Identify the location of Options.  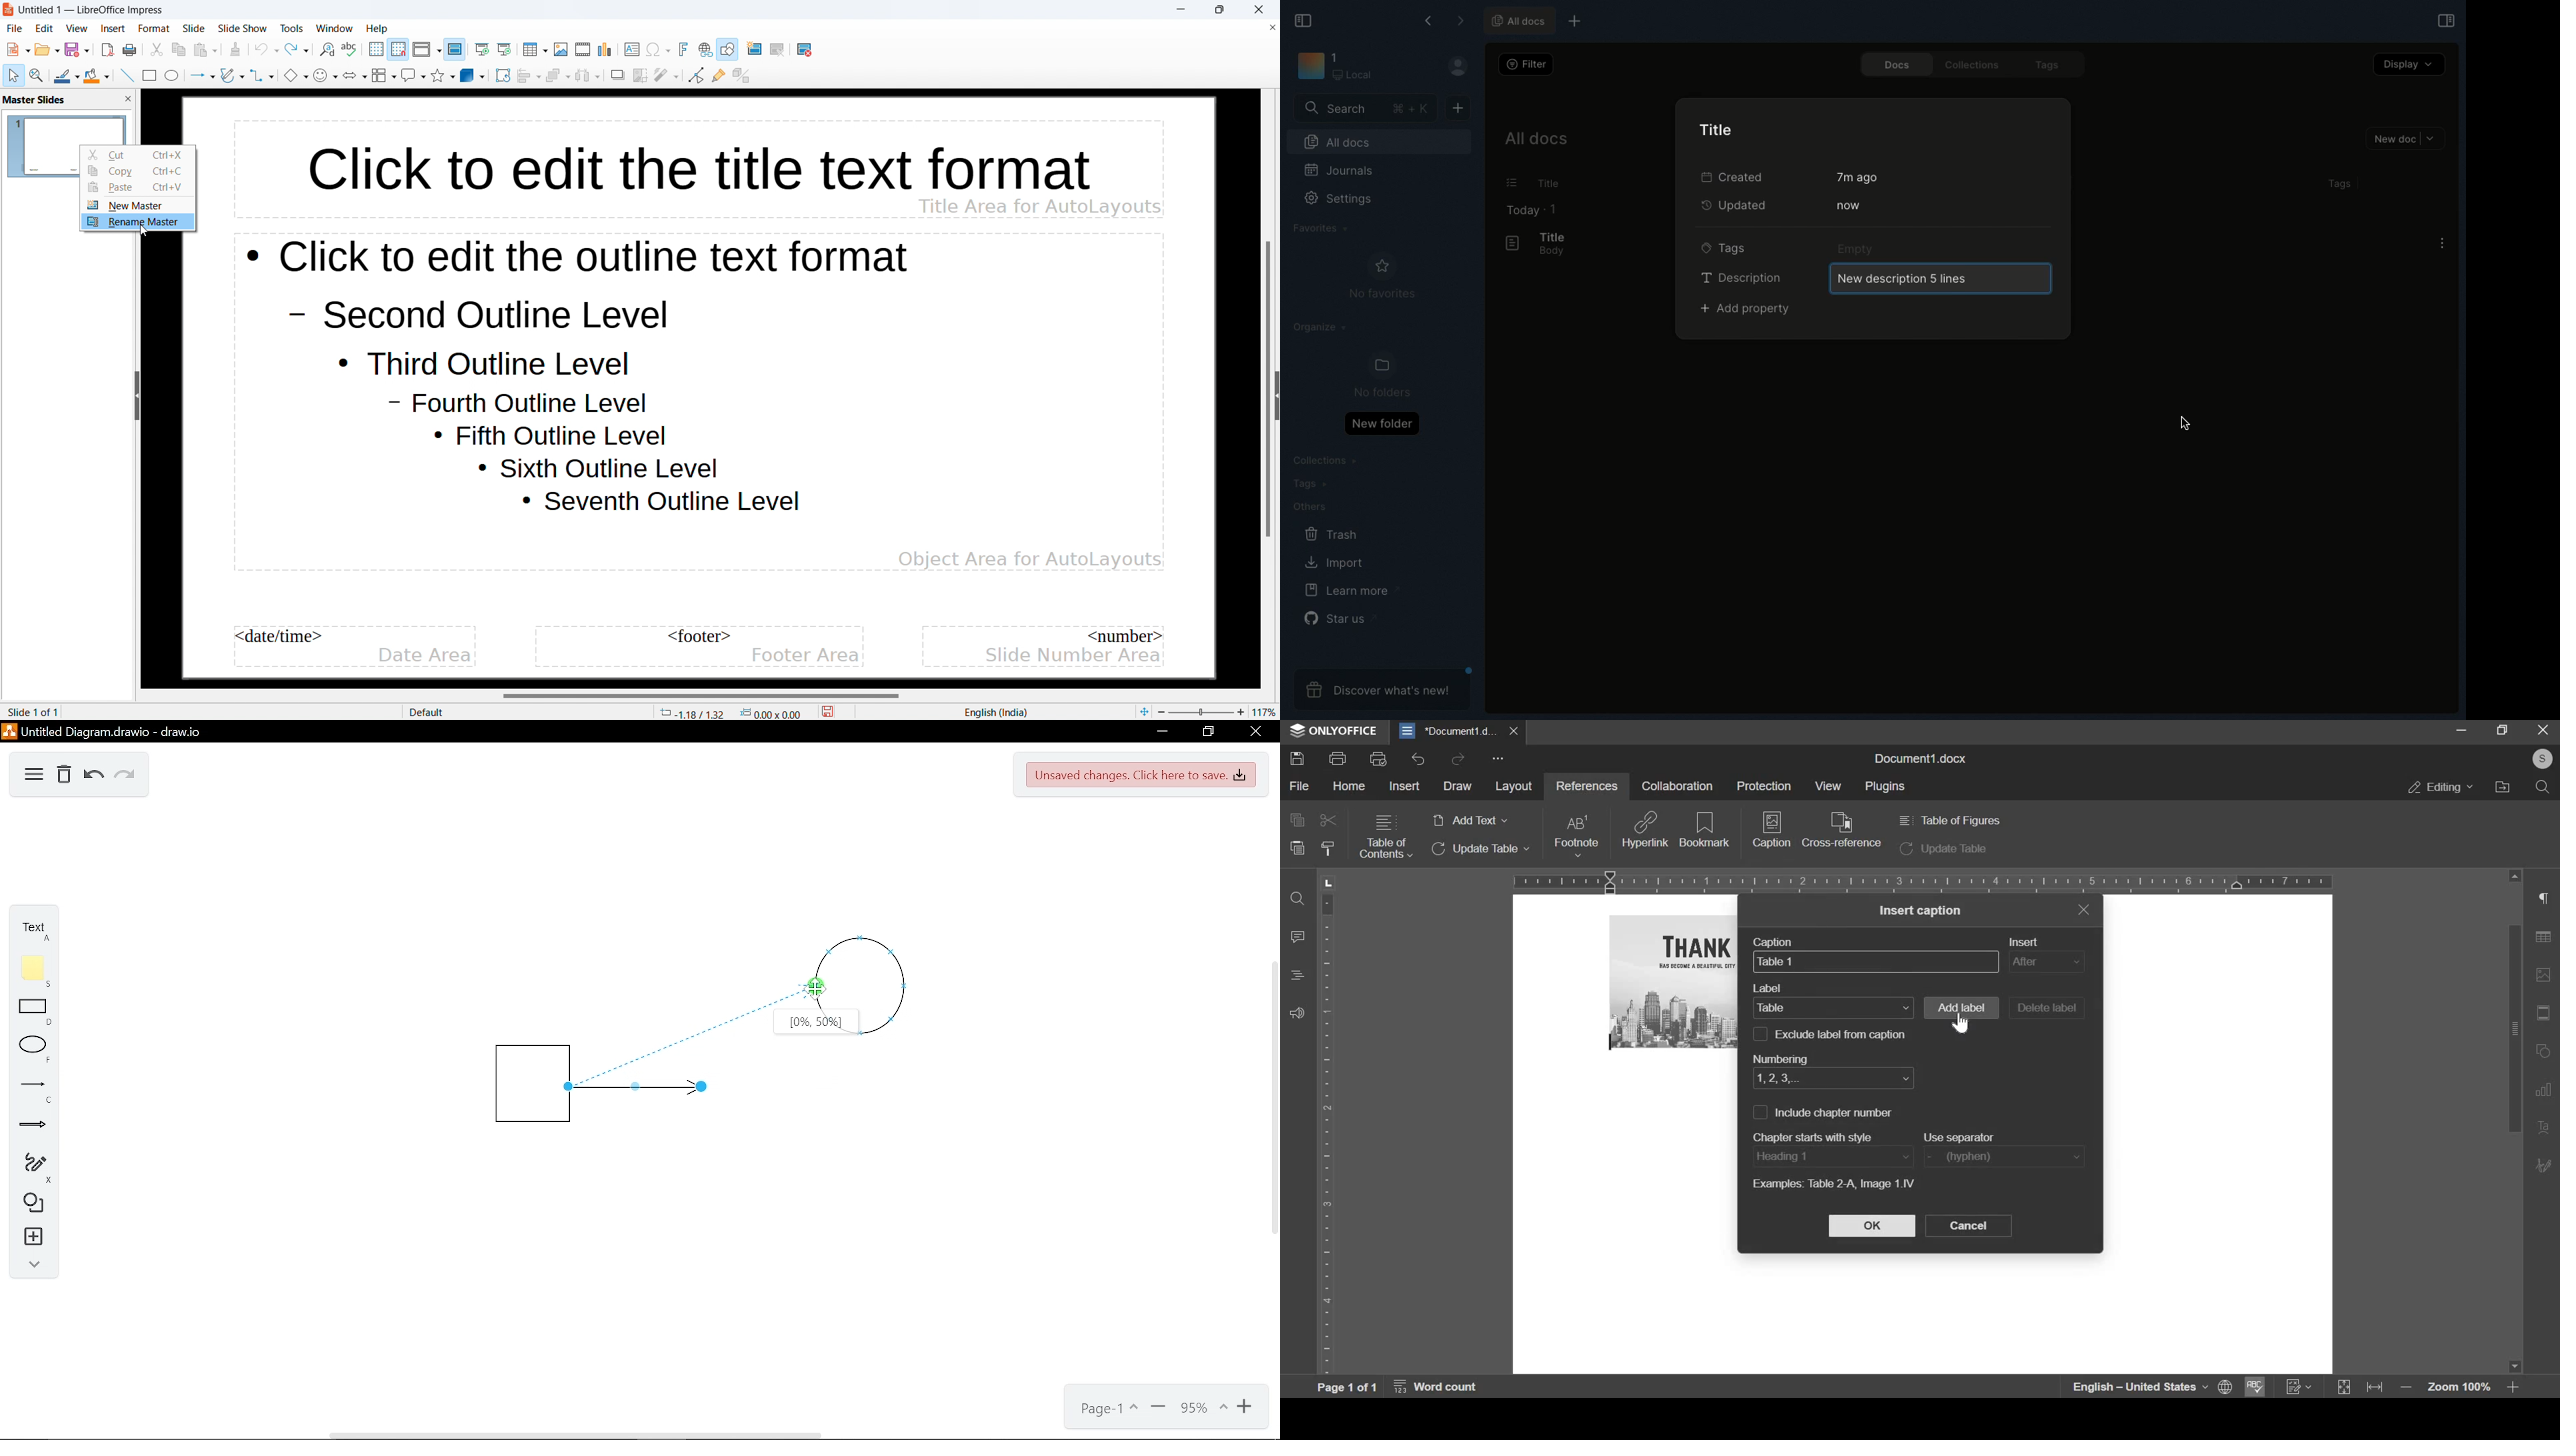
(2442, 243).